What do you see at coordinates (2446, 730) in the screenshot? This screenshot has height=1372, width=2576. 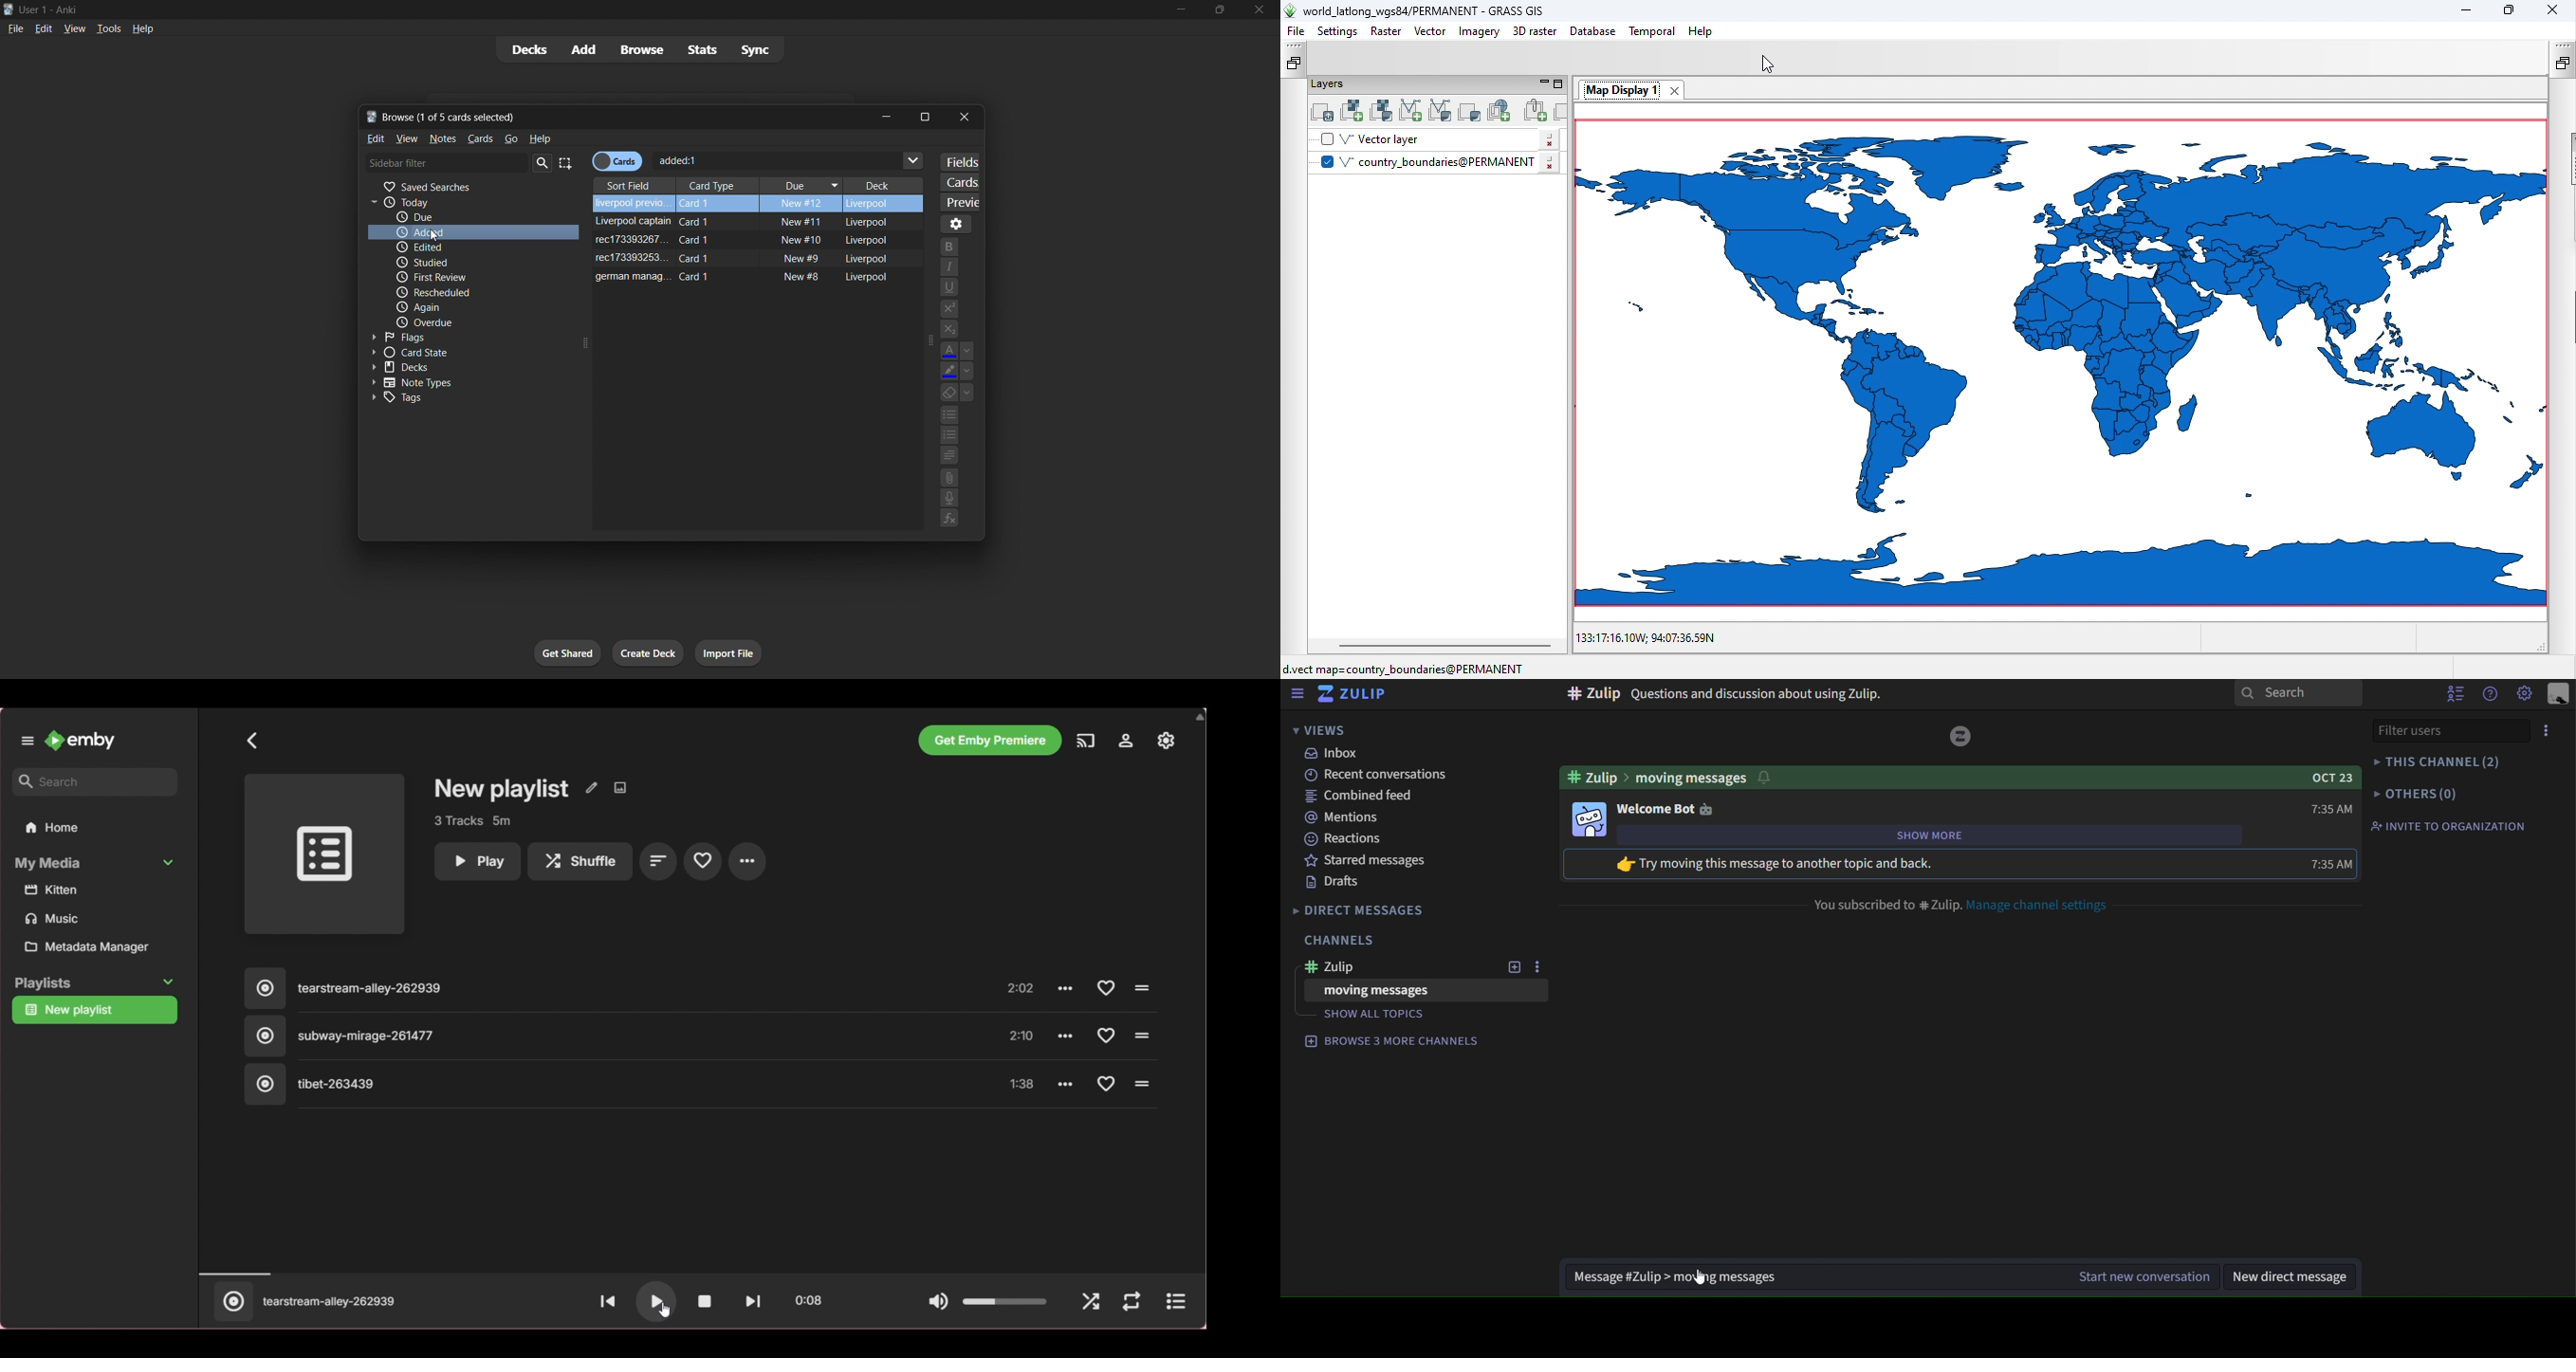 I see `filter users` at bounding box center [2446, 730].